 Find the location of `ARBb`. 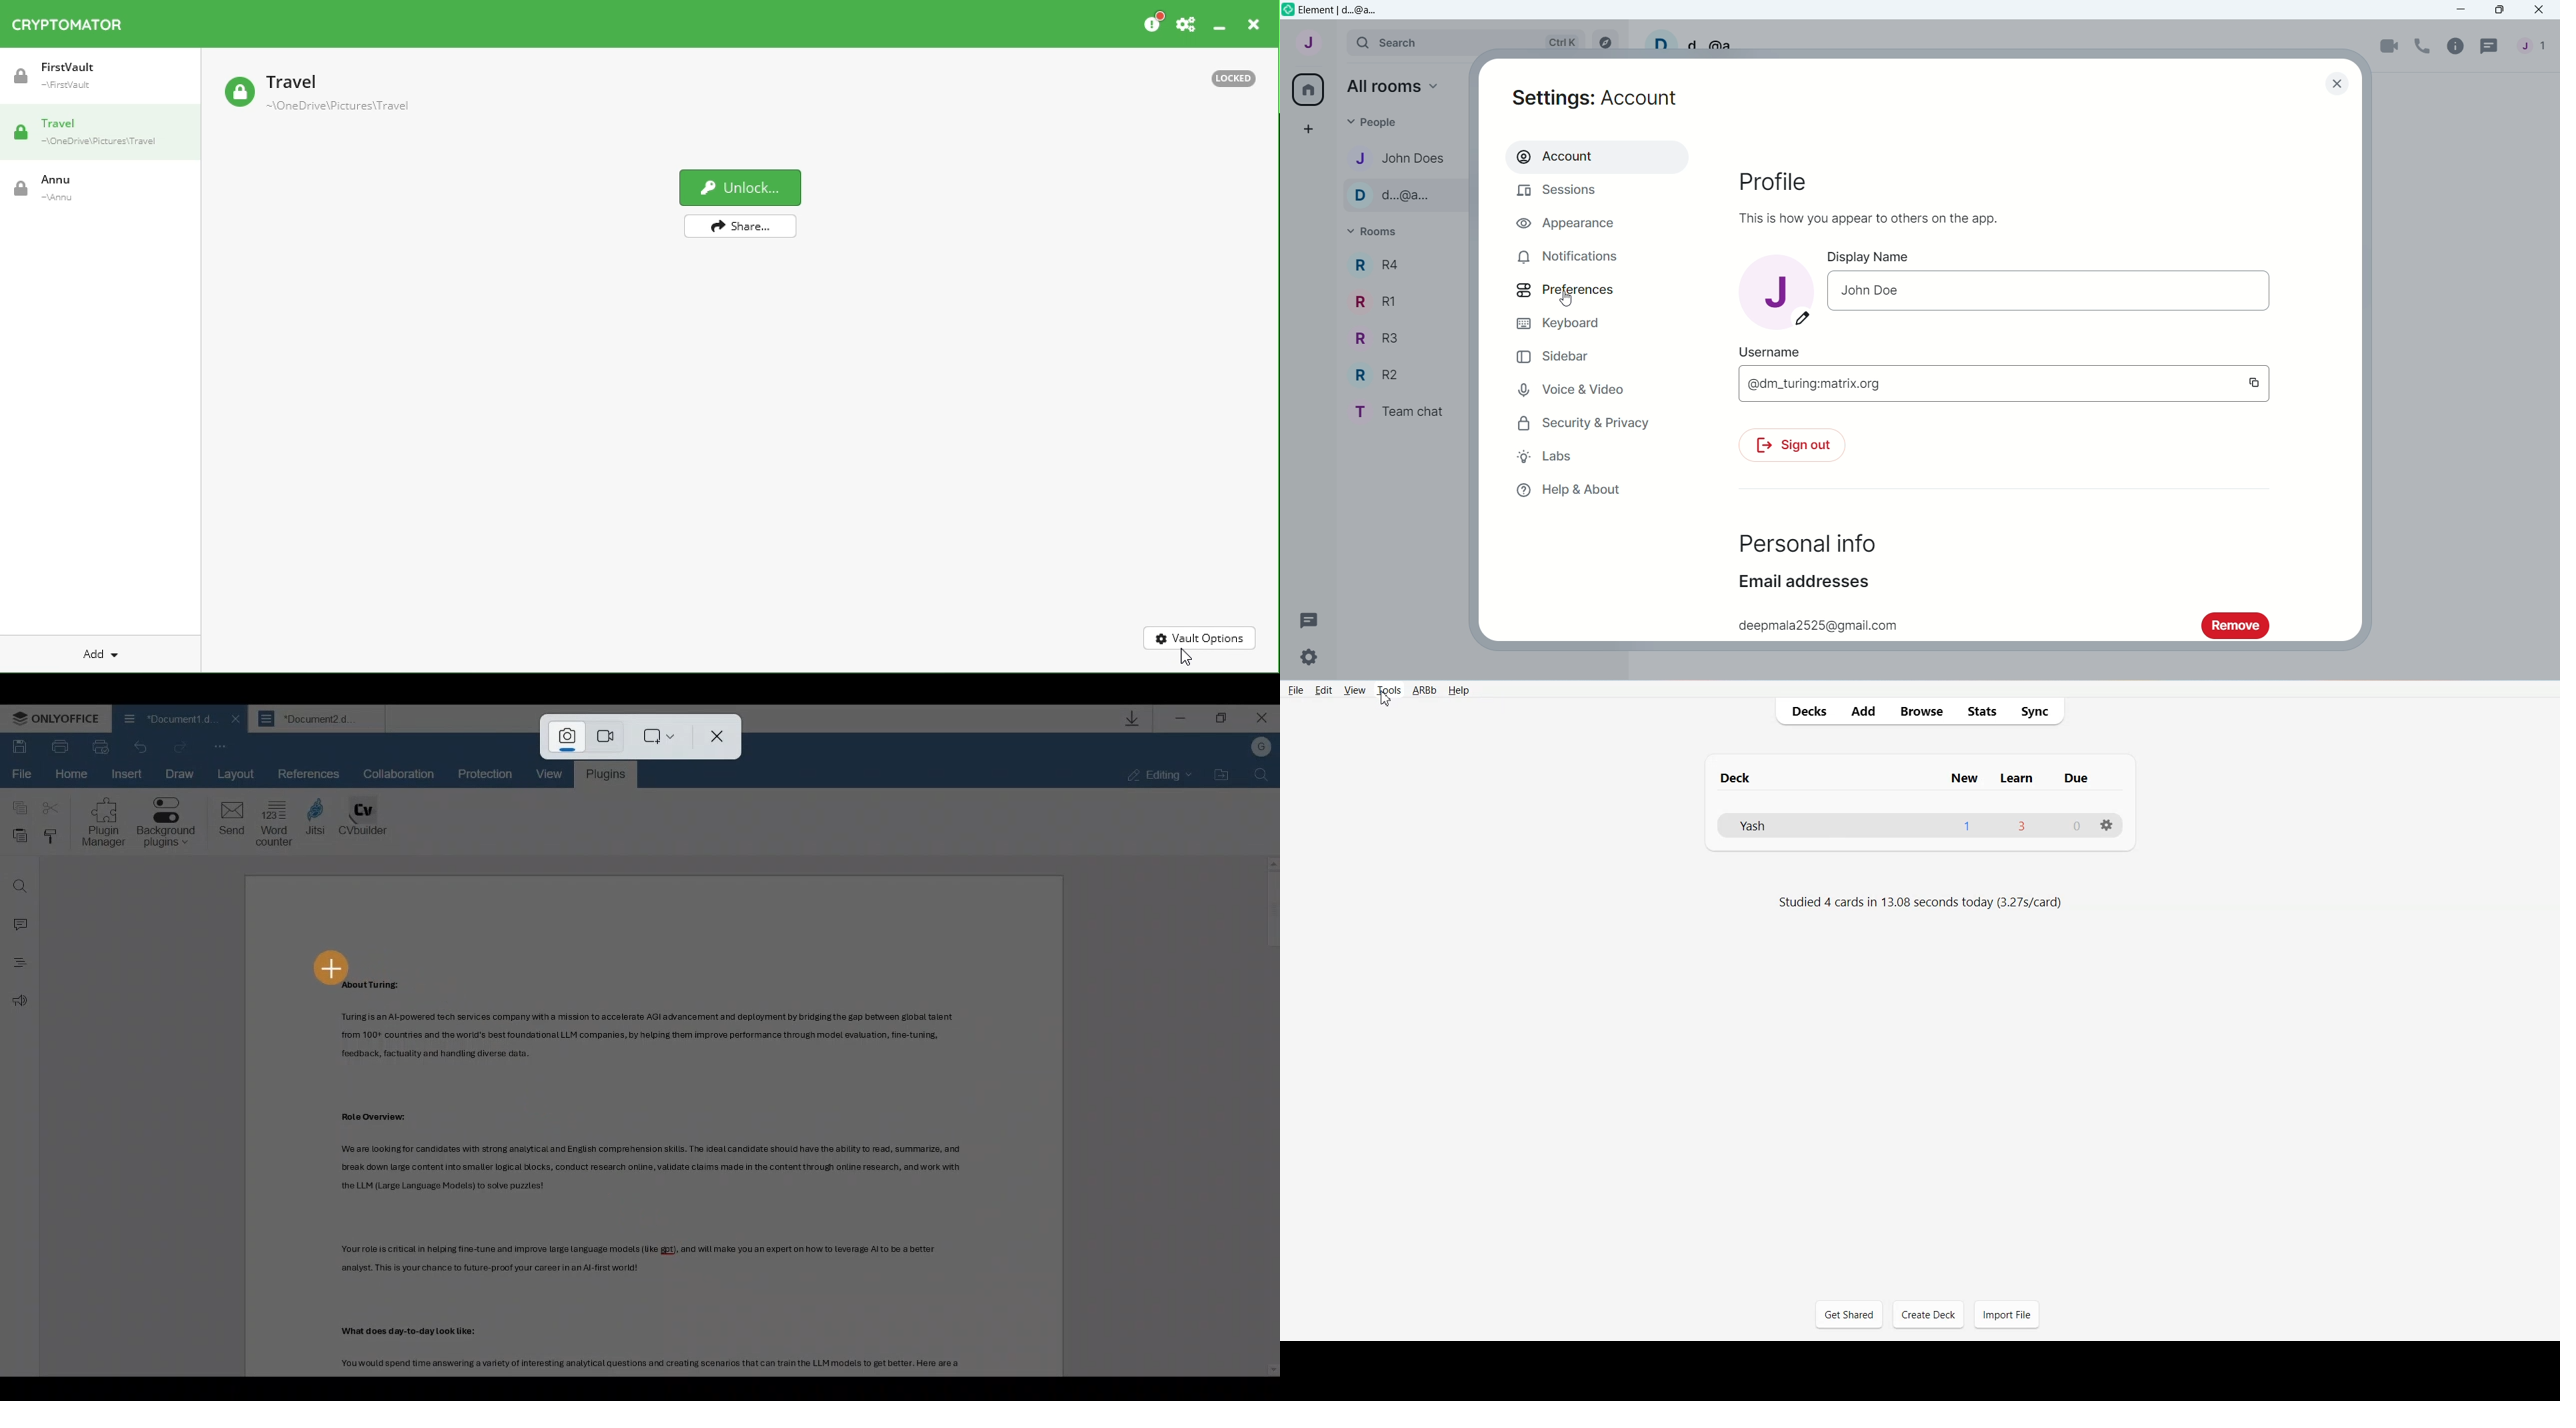

ARBb is located at coordinates (1424, 691).